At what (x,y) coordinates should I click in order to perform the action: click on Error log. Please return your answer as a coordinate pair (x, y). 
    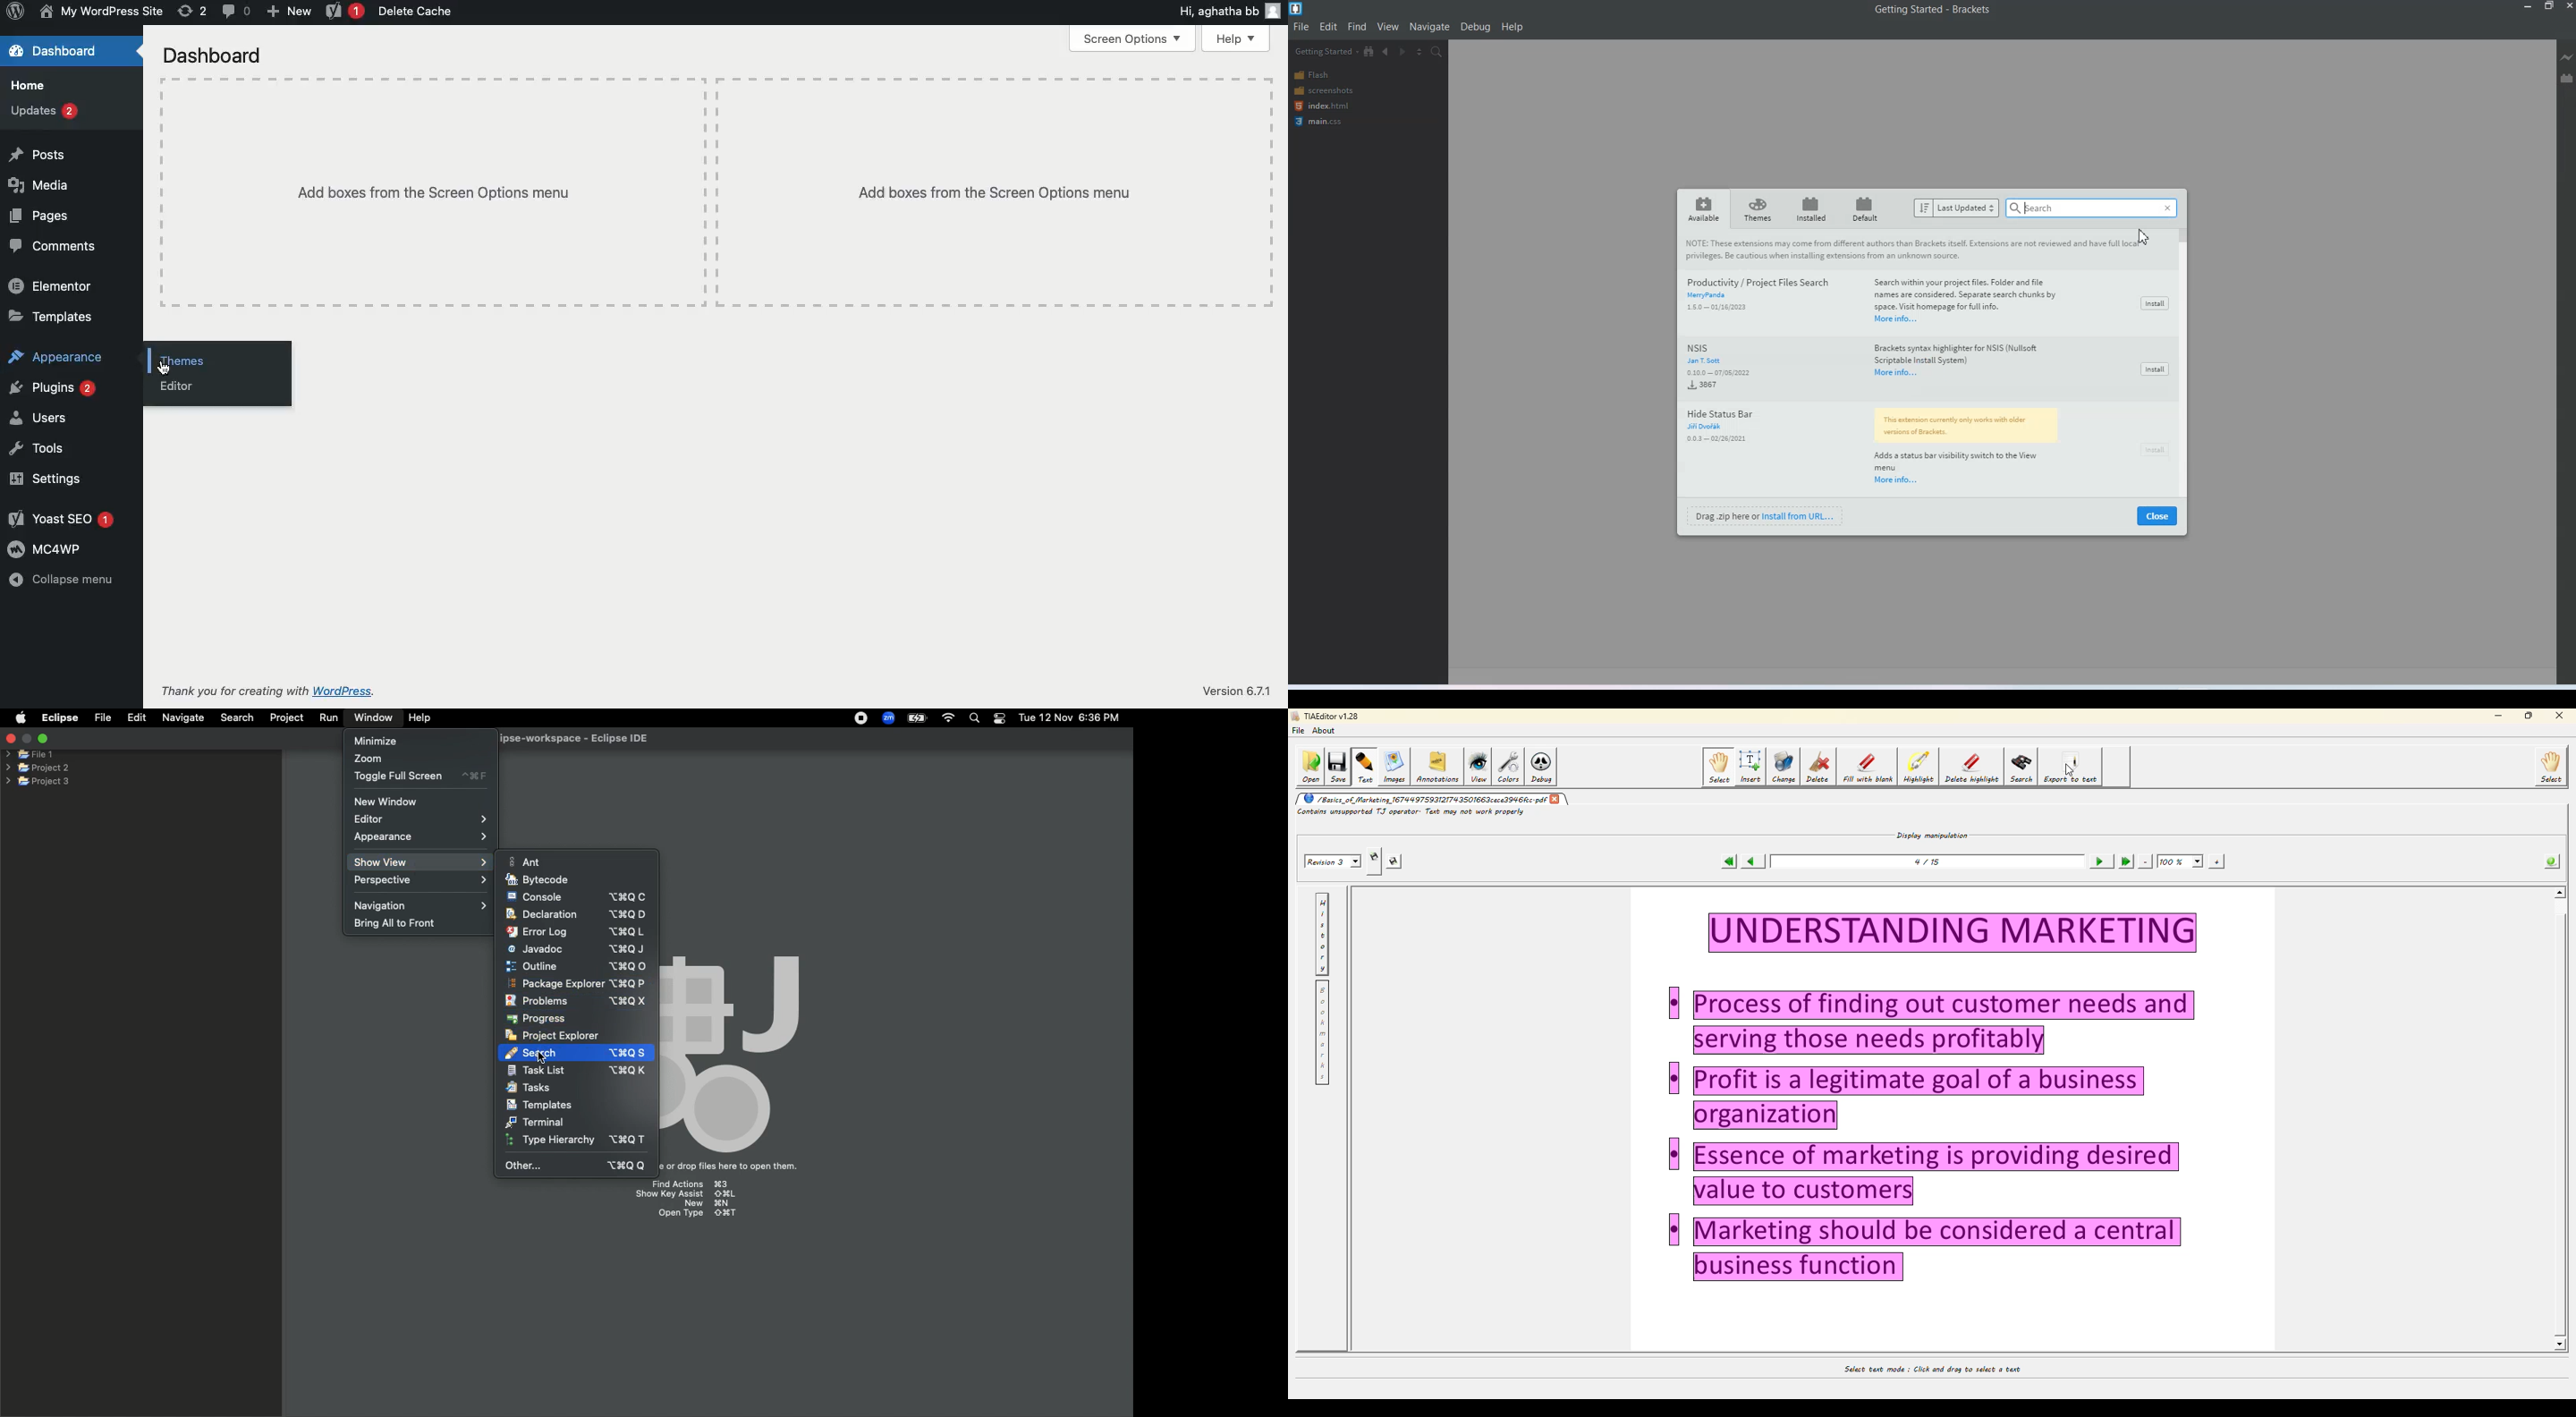
    Looking at the image, I should click on (575, 931).